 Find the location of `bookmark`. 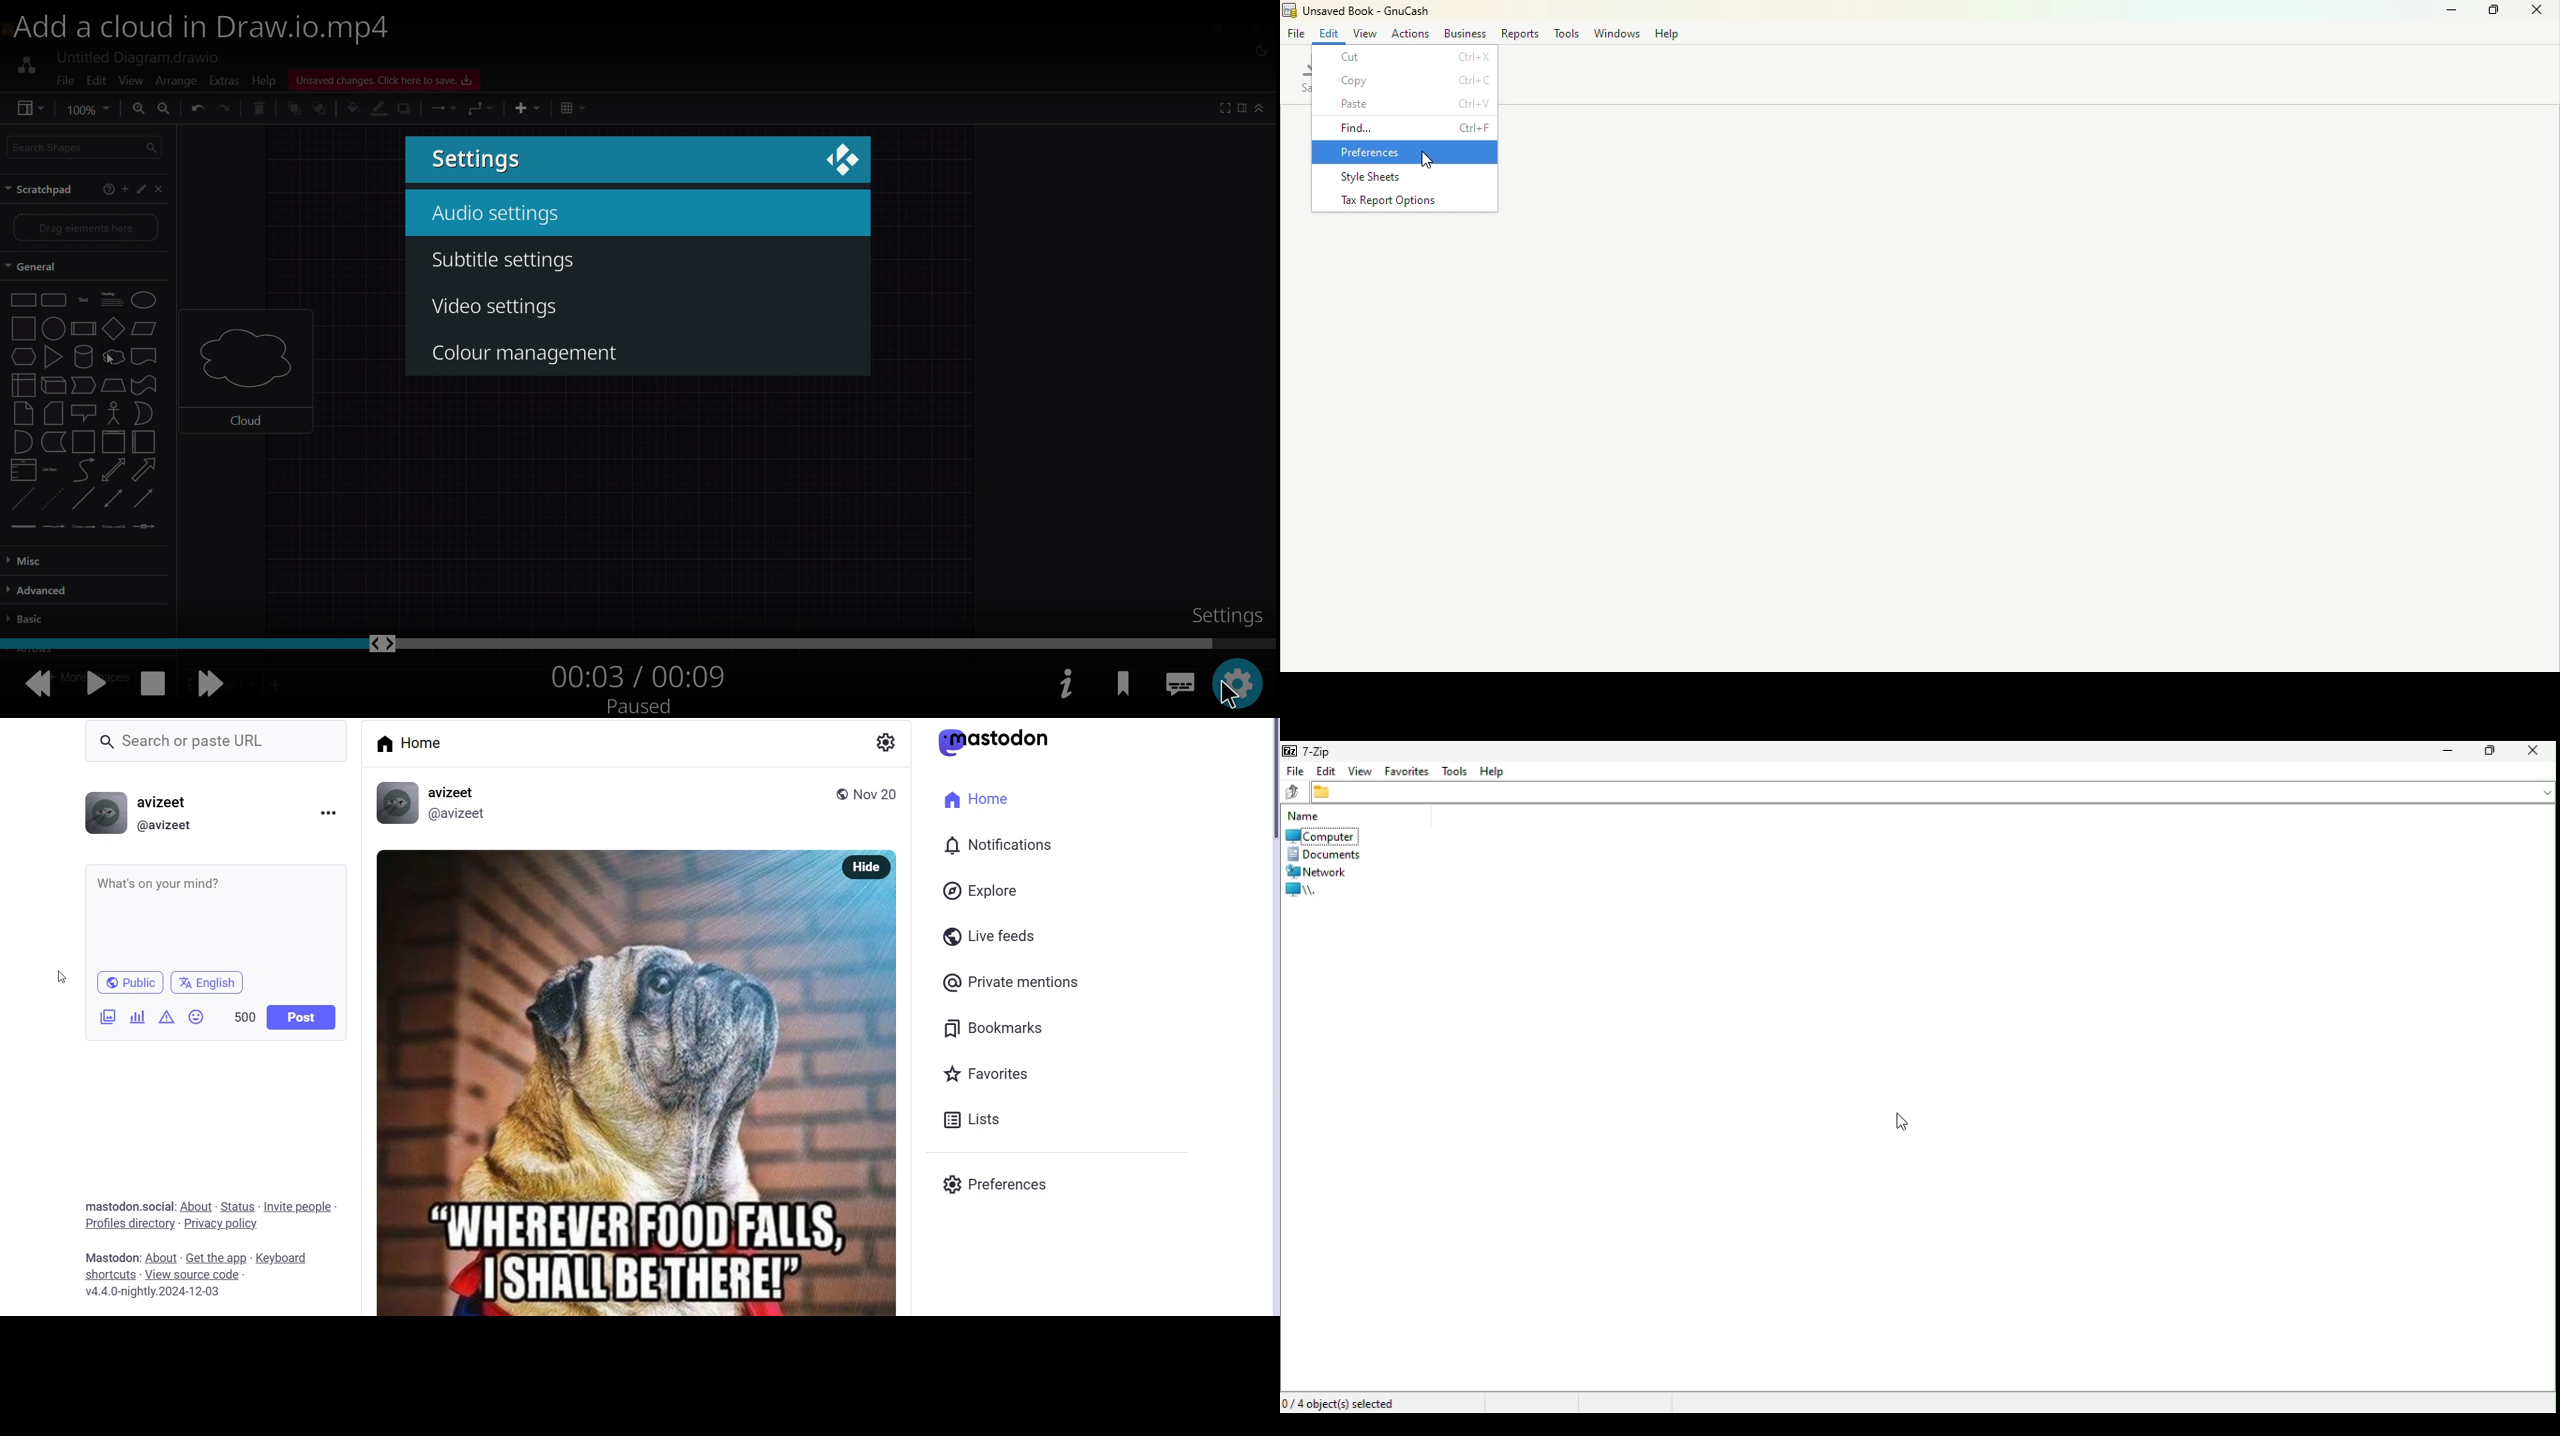

bookmark is located at coordinates (1122, 683).